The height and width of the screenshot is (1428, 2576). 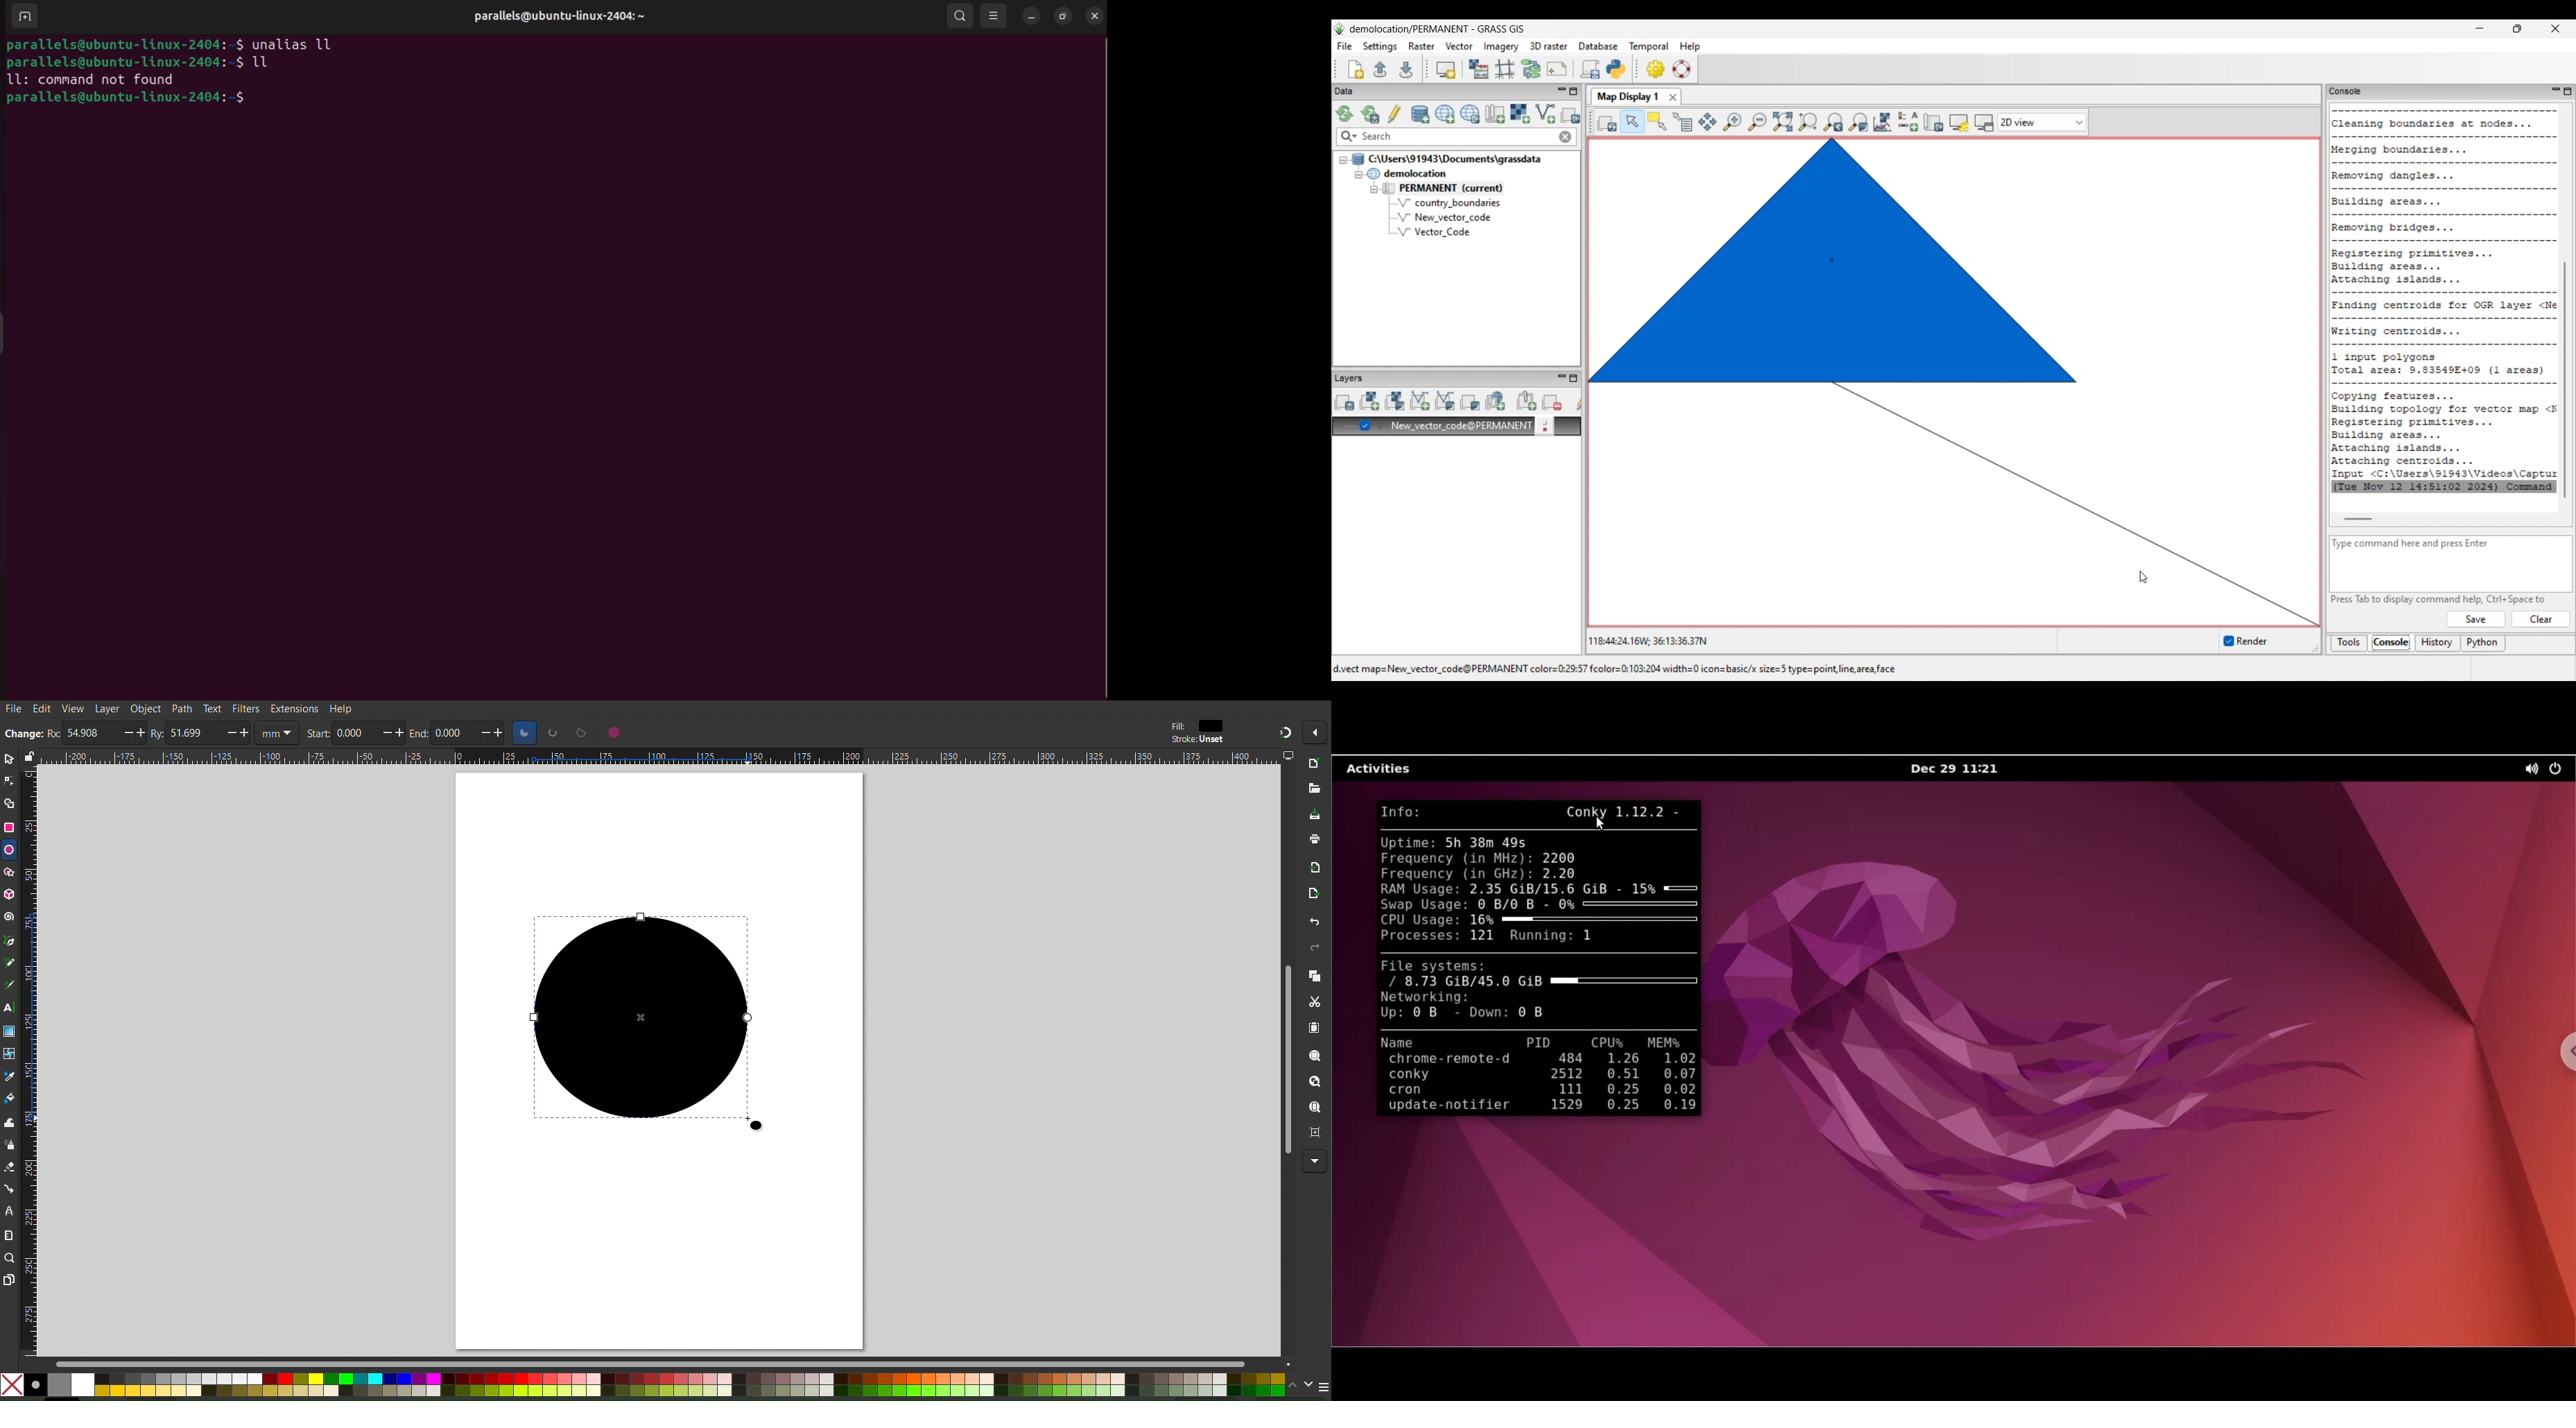 What do you see at coordinates (9, 893) in the screenshot?
I see `3D Box Tool` at bounding box center [9, 893].